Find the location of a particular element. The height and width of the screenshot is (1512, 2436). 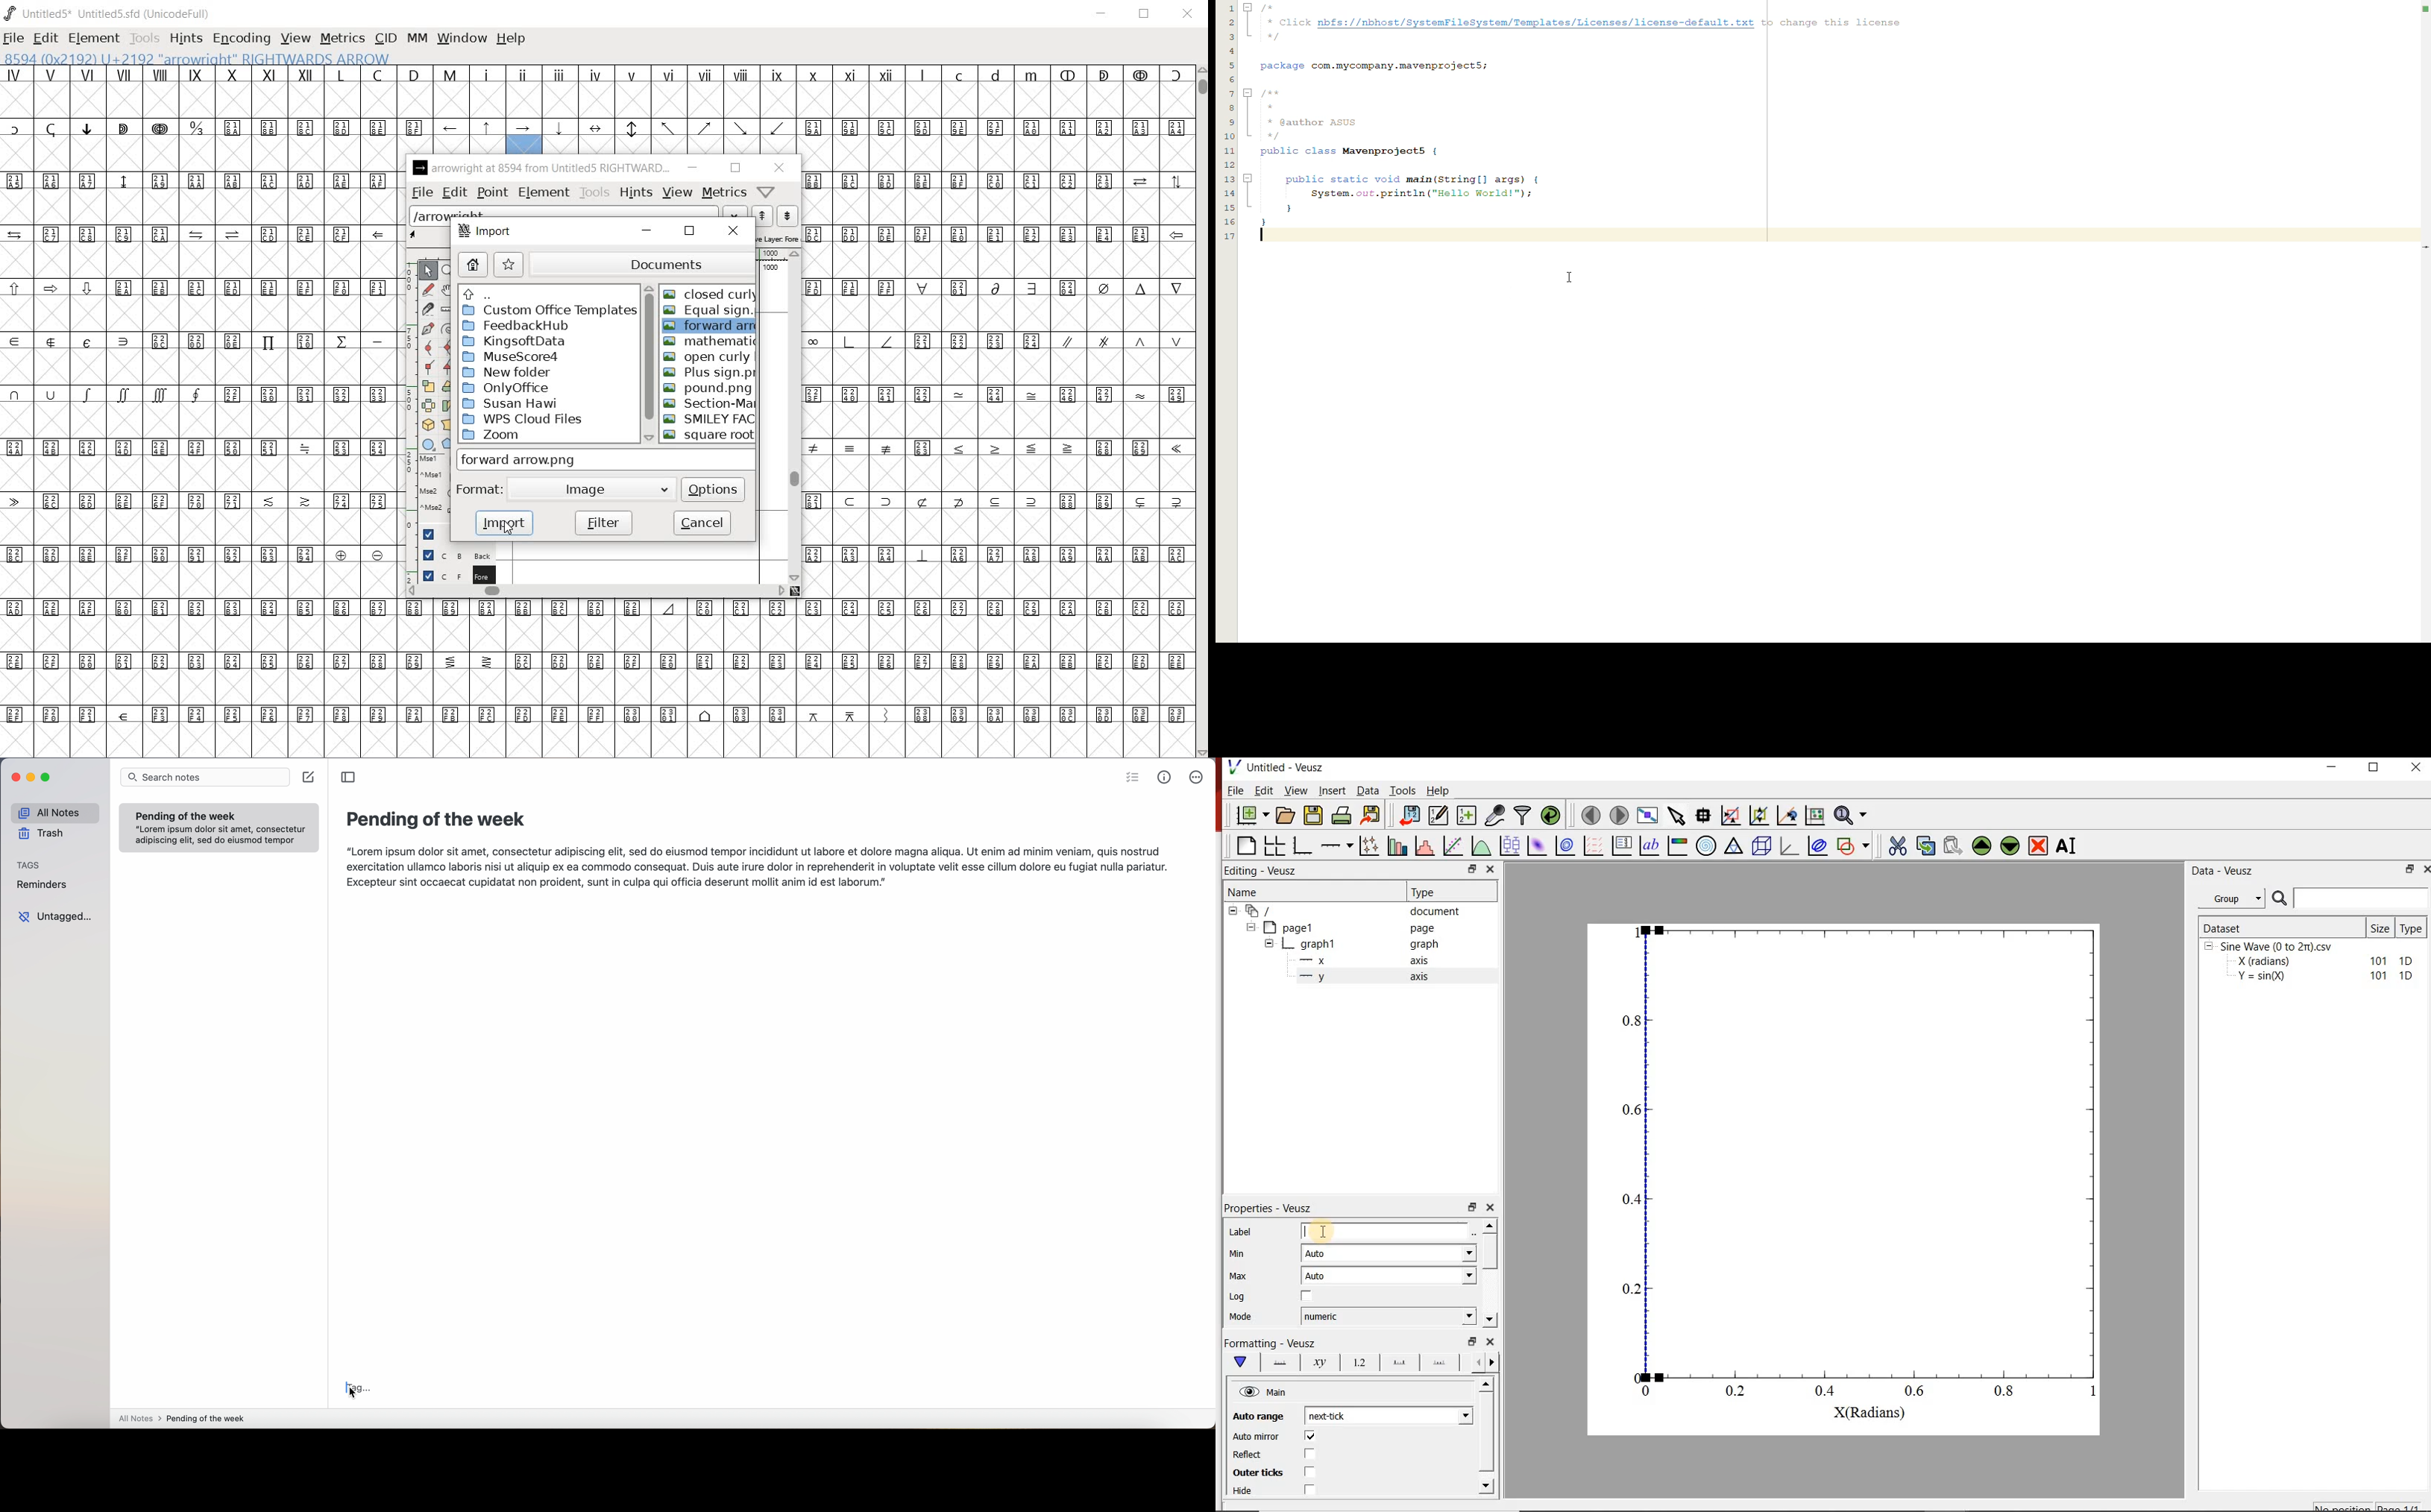

click to zoom out is located at coordinates (1761, 814).